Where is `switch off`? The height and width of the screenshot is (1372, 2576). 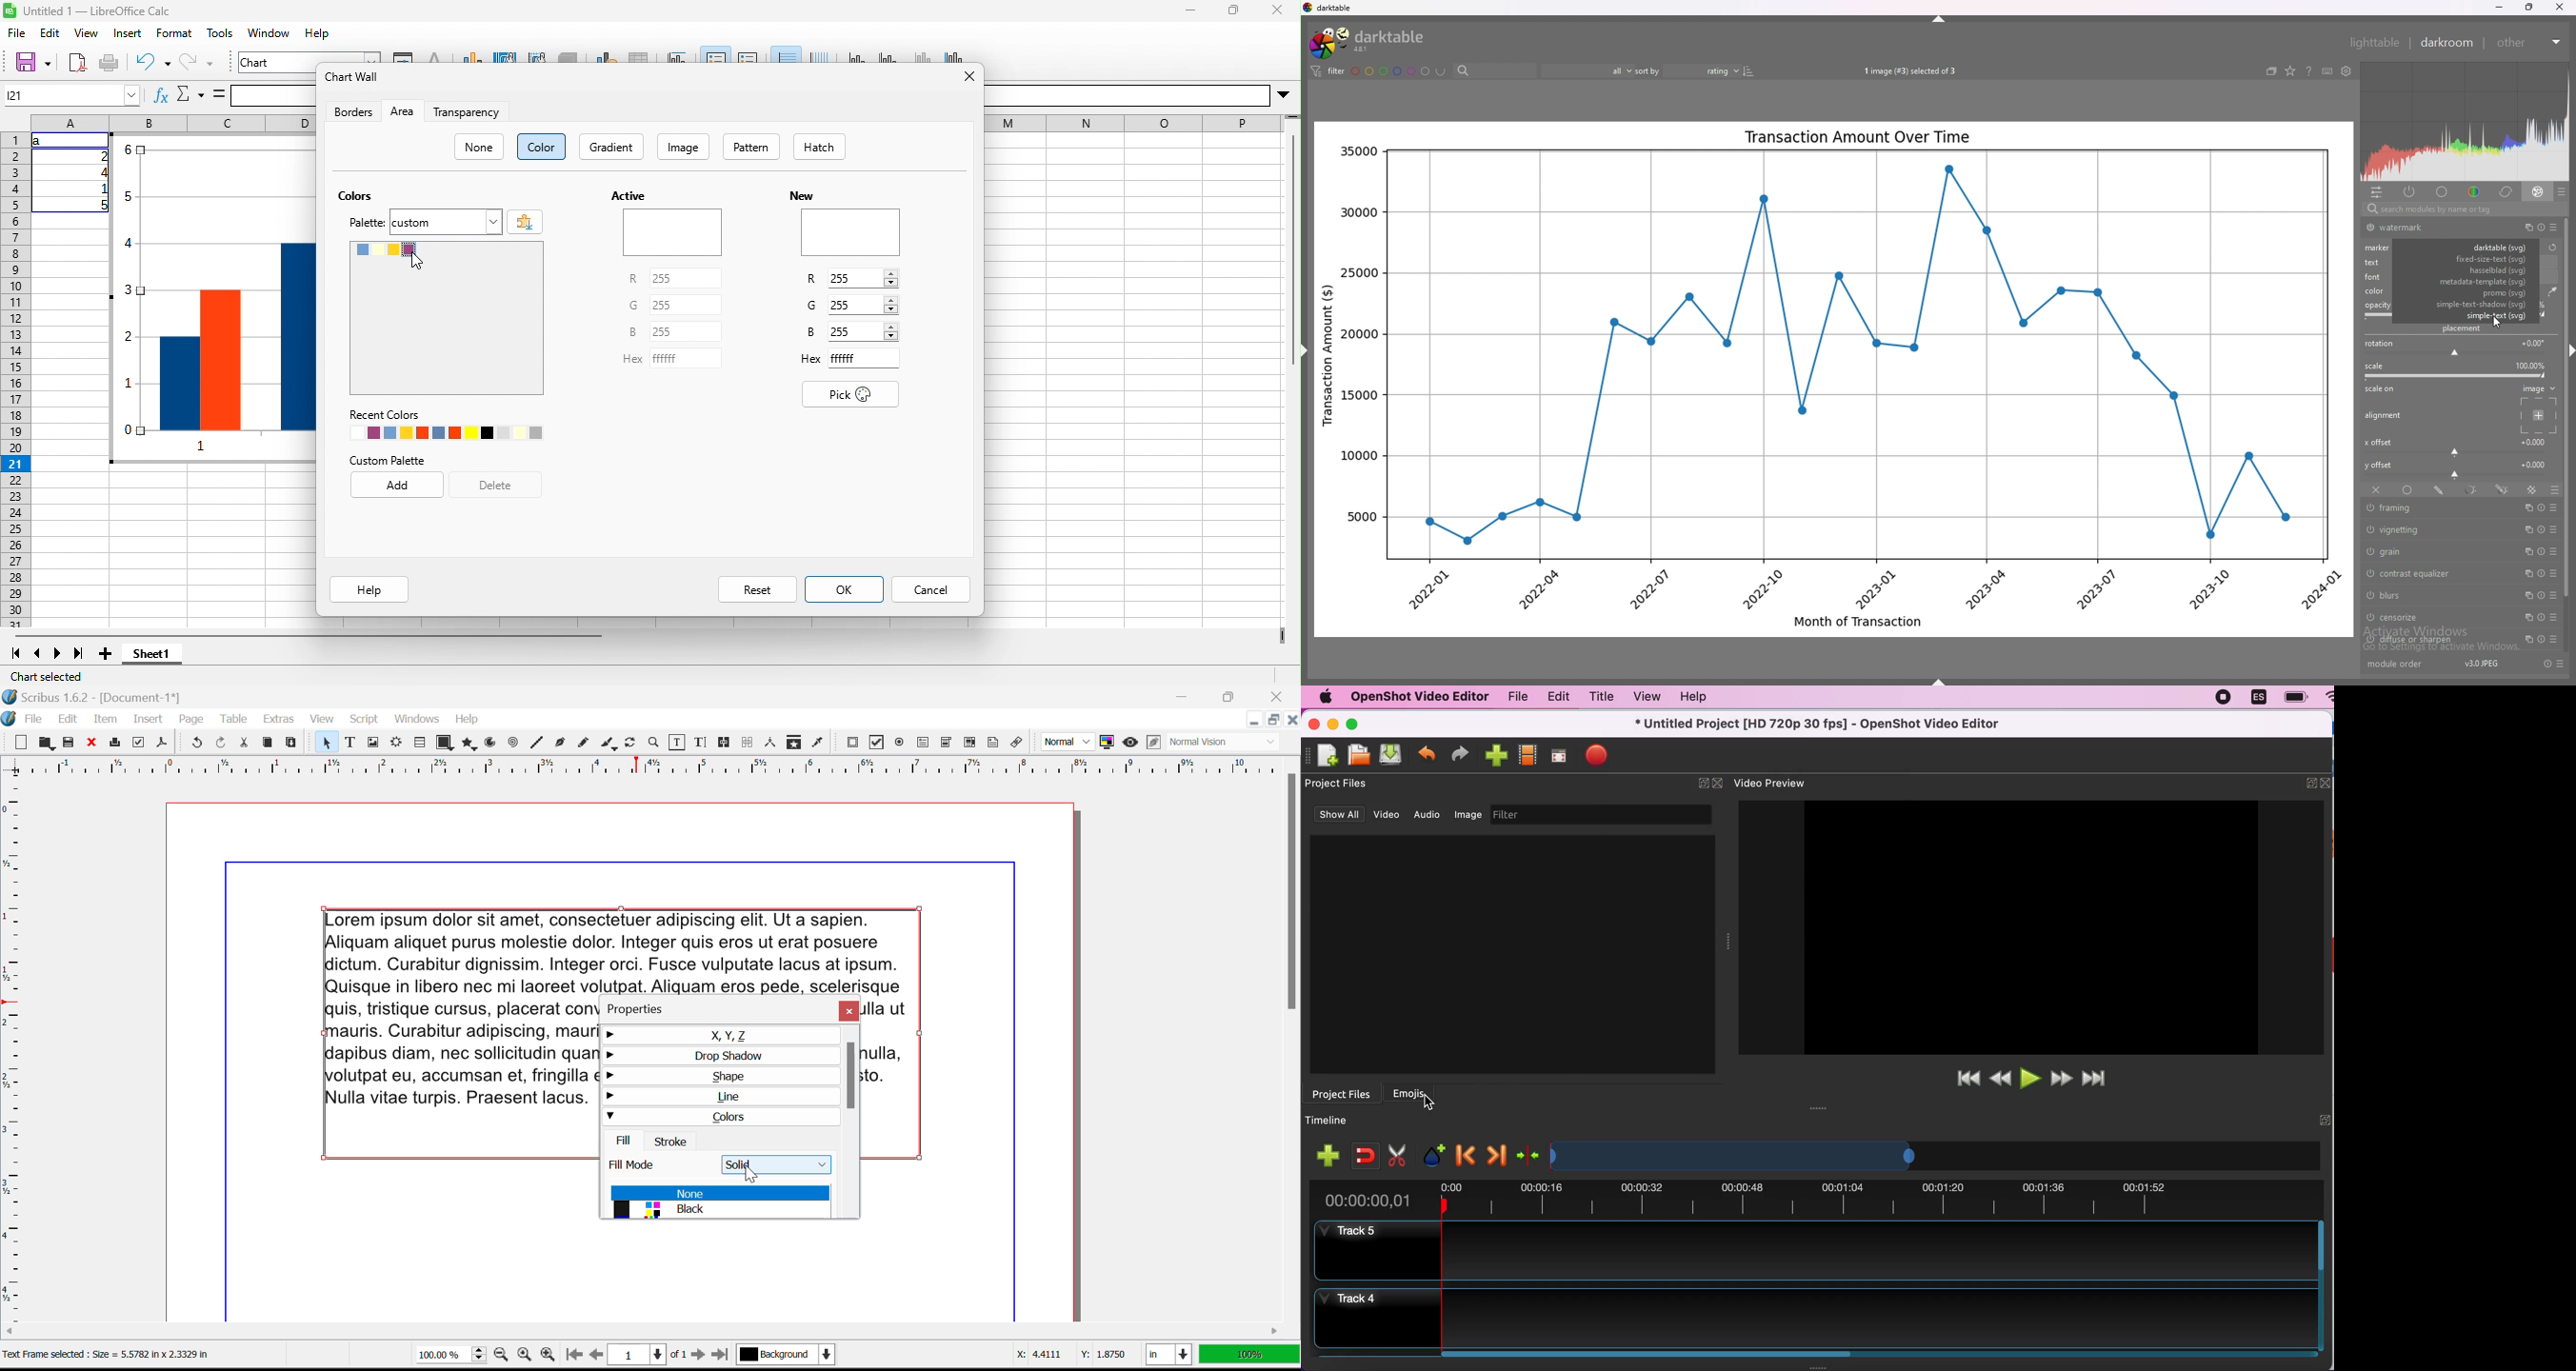 switch off is located at coordinates (2369, 571).